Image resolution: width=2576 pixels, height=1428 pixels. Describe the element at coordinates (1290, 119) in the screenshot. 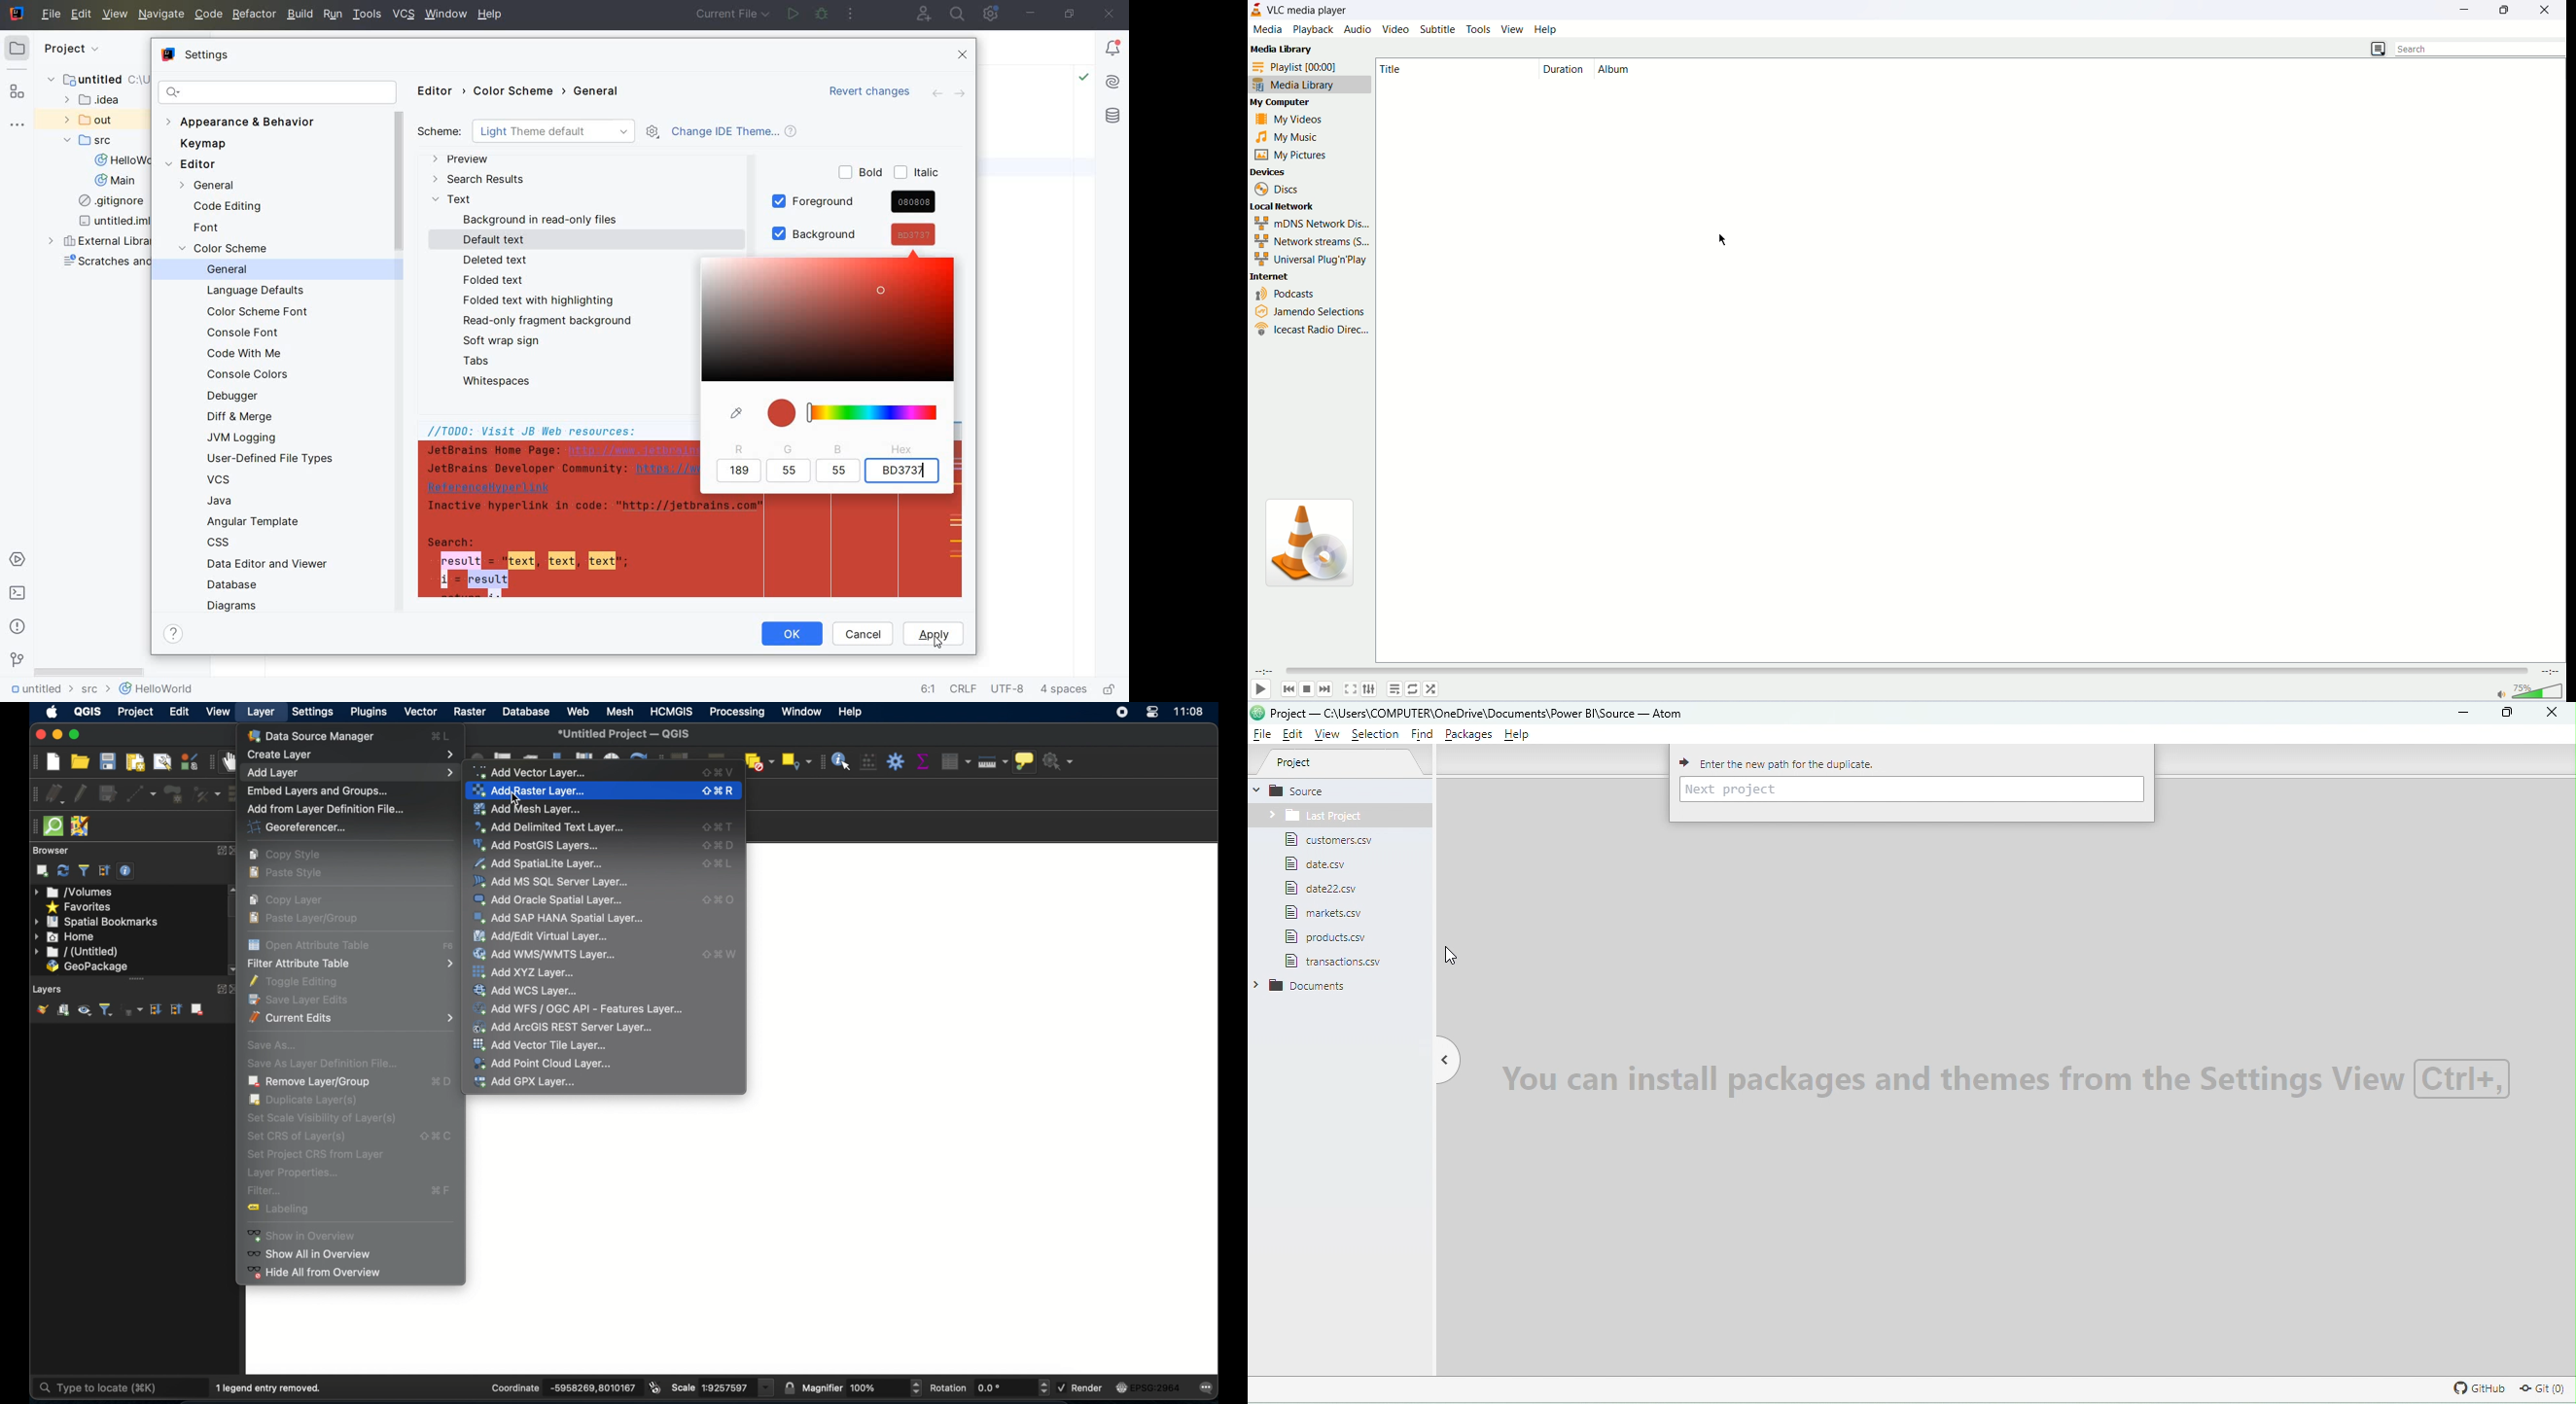

I see `my videos` at that location.